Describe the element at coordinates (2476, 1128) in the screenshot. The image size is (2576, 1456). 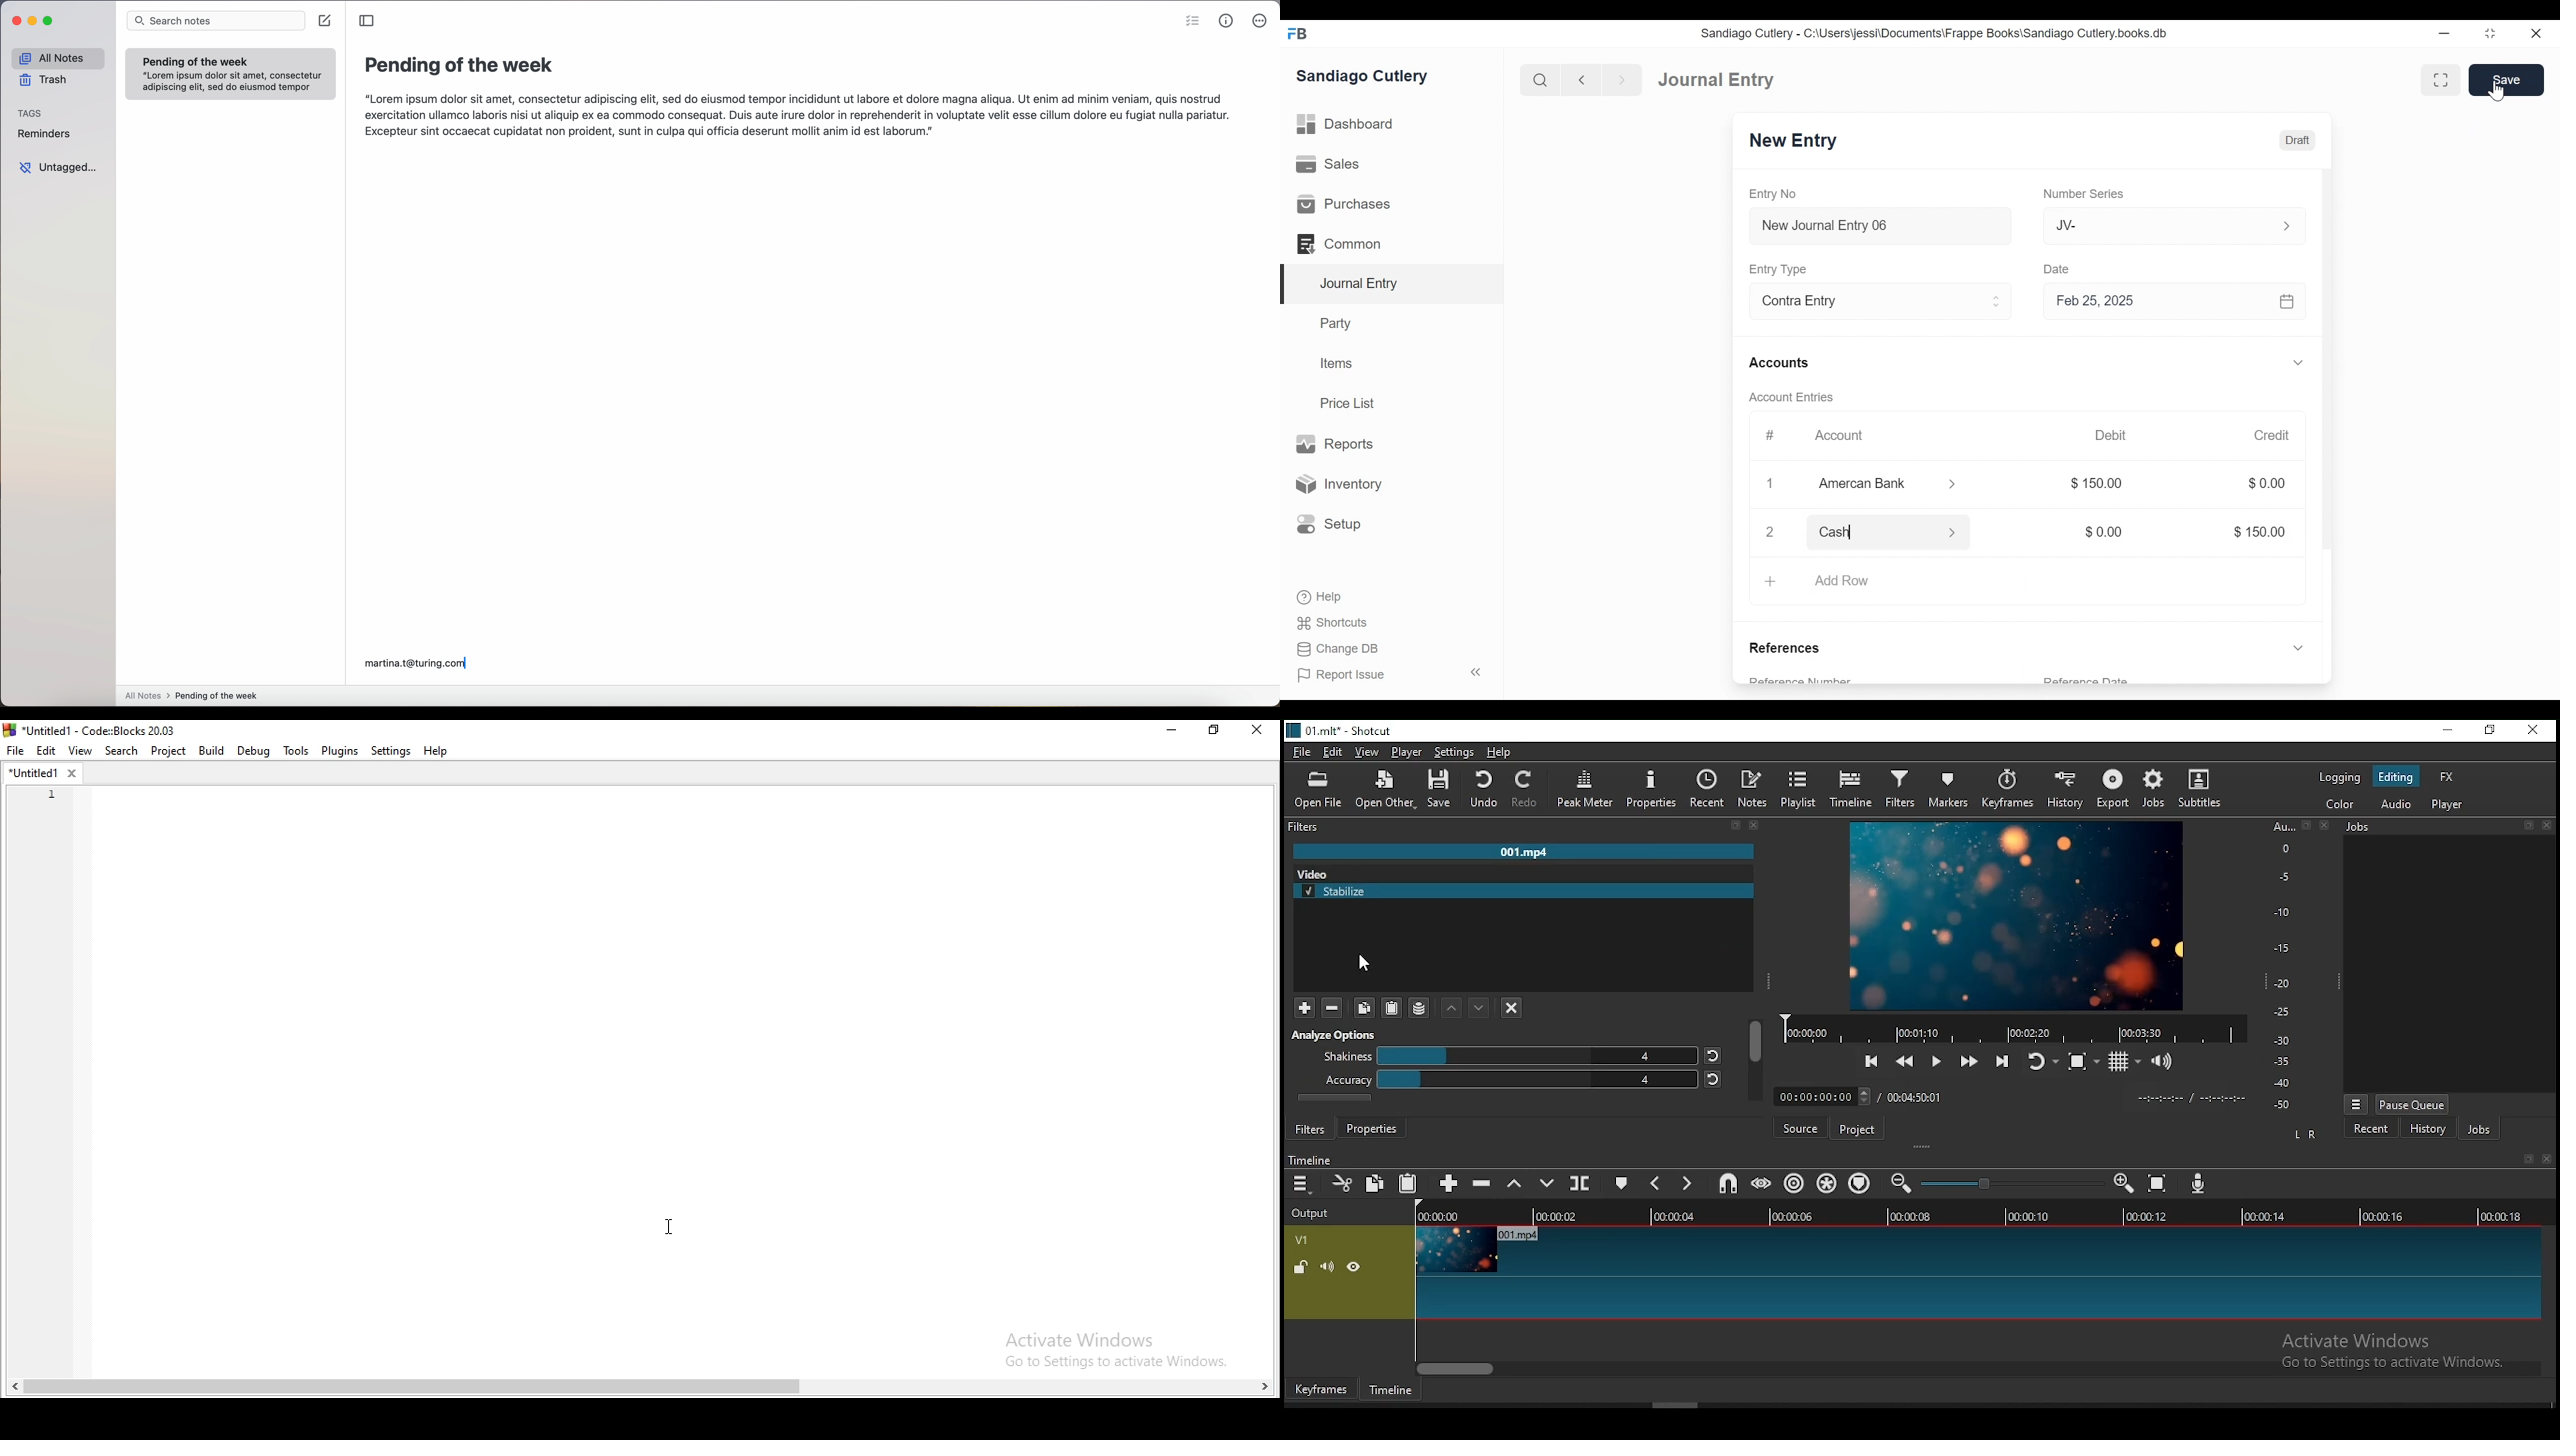
I see `jobs` at that location.